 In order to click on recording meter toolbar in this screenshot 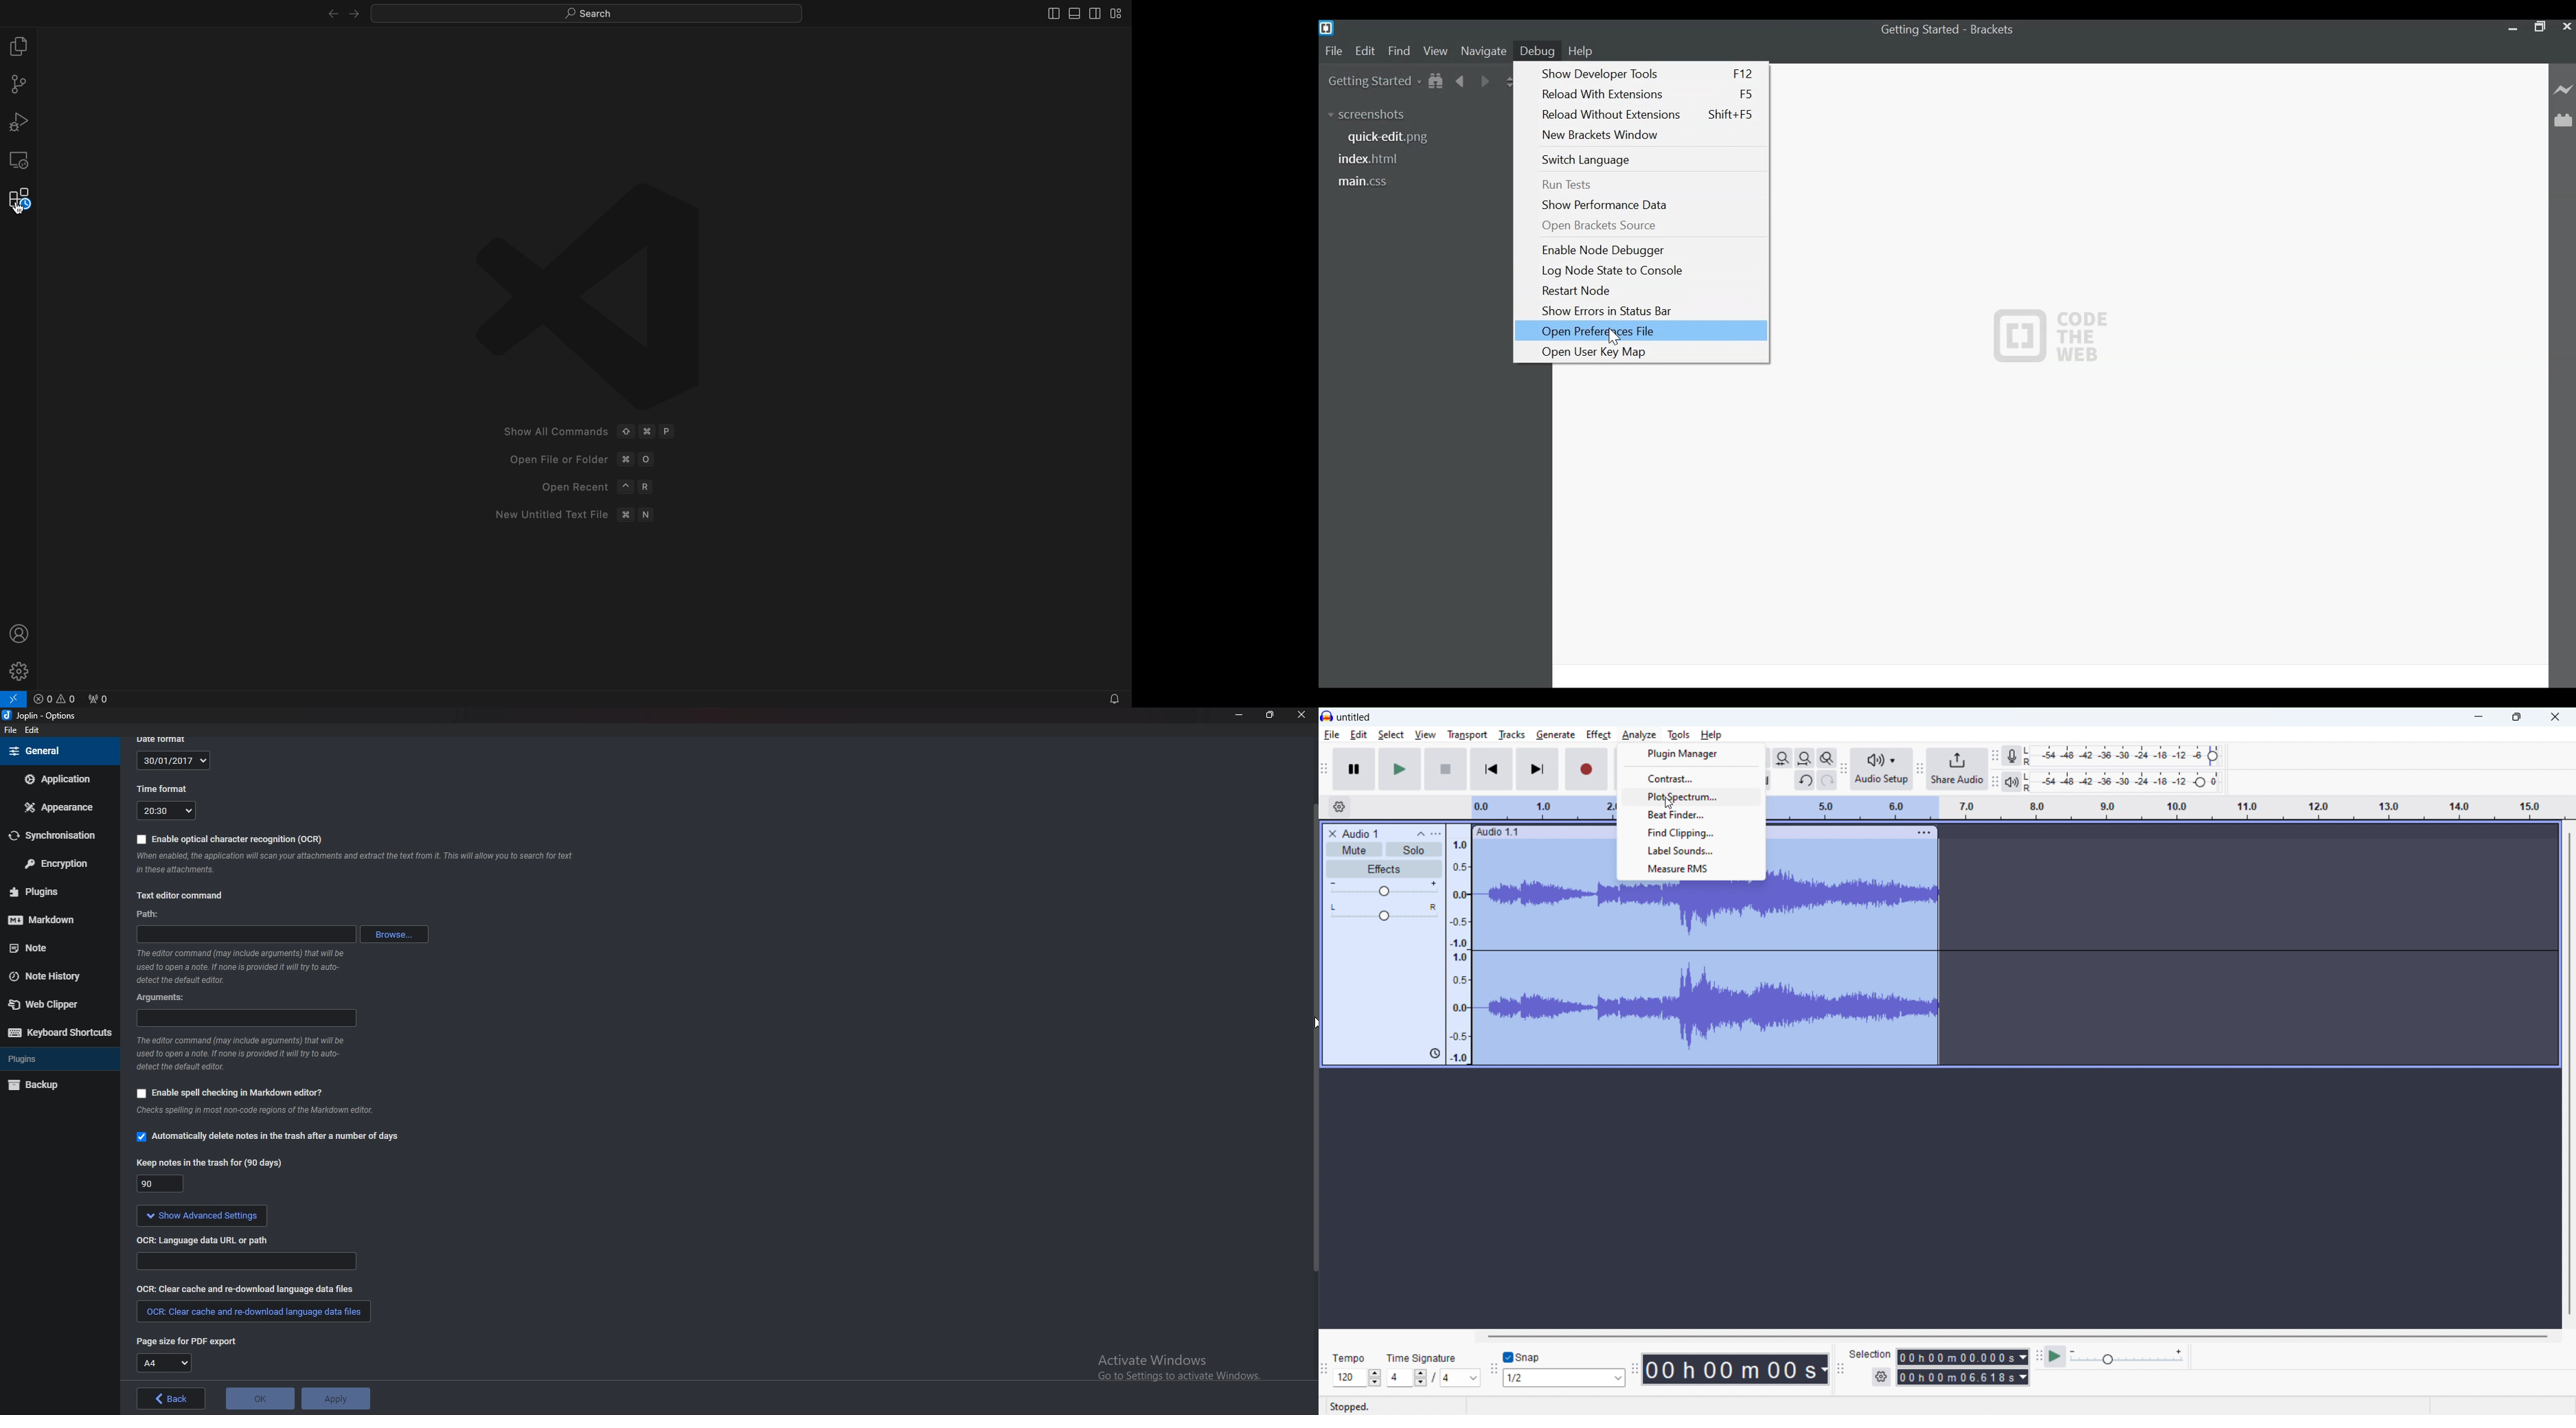, I will do `click(1995, 755)`.